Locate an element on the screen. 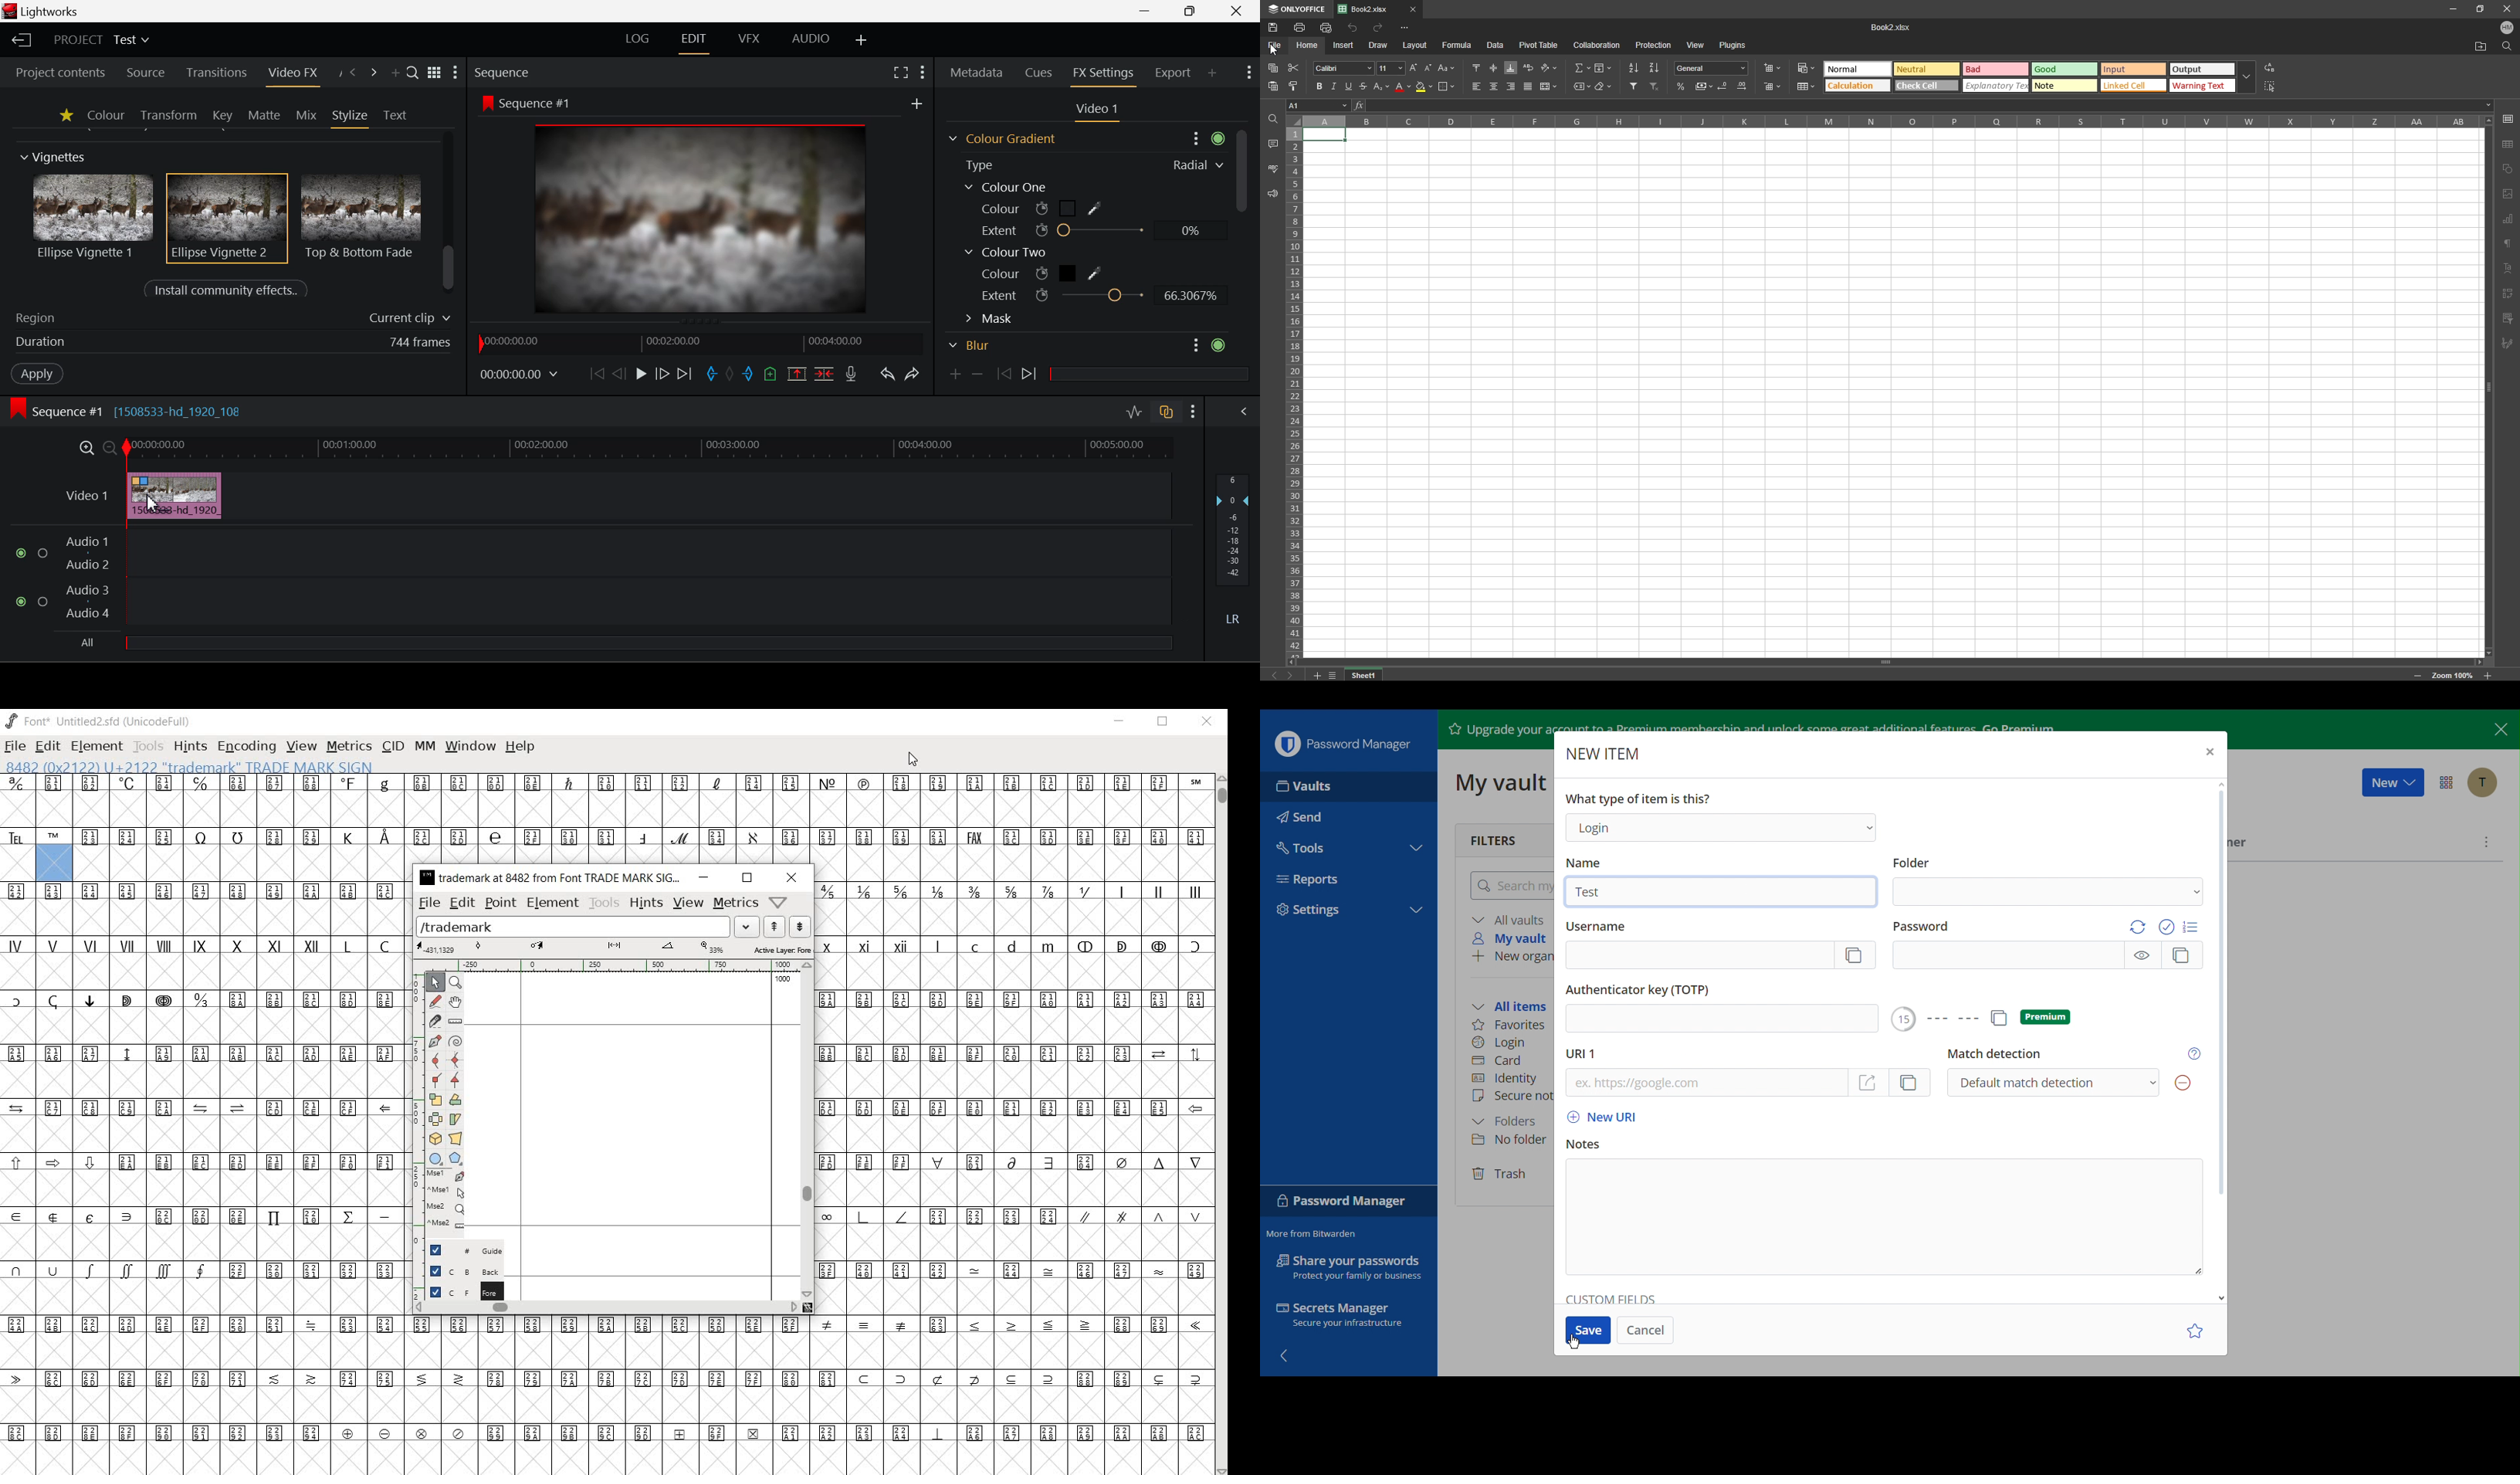  Previous Panel is located at coordinates (353, 73).